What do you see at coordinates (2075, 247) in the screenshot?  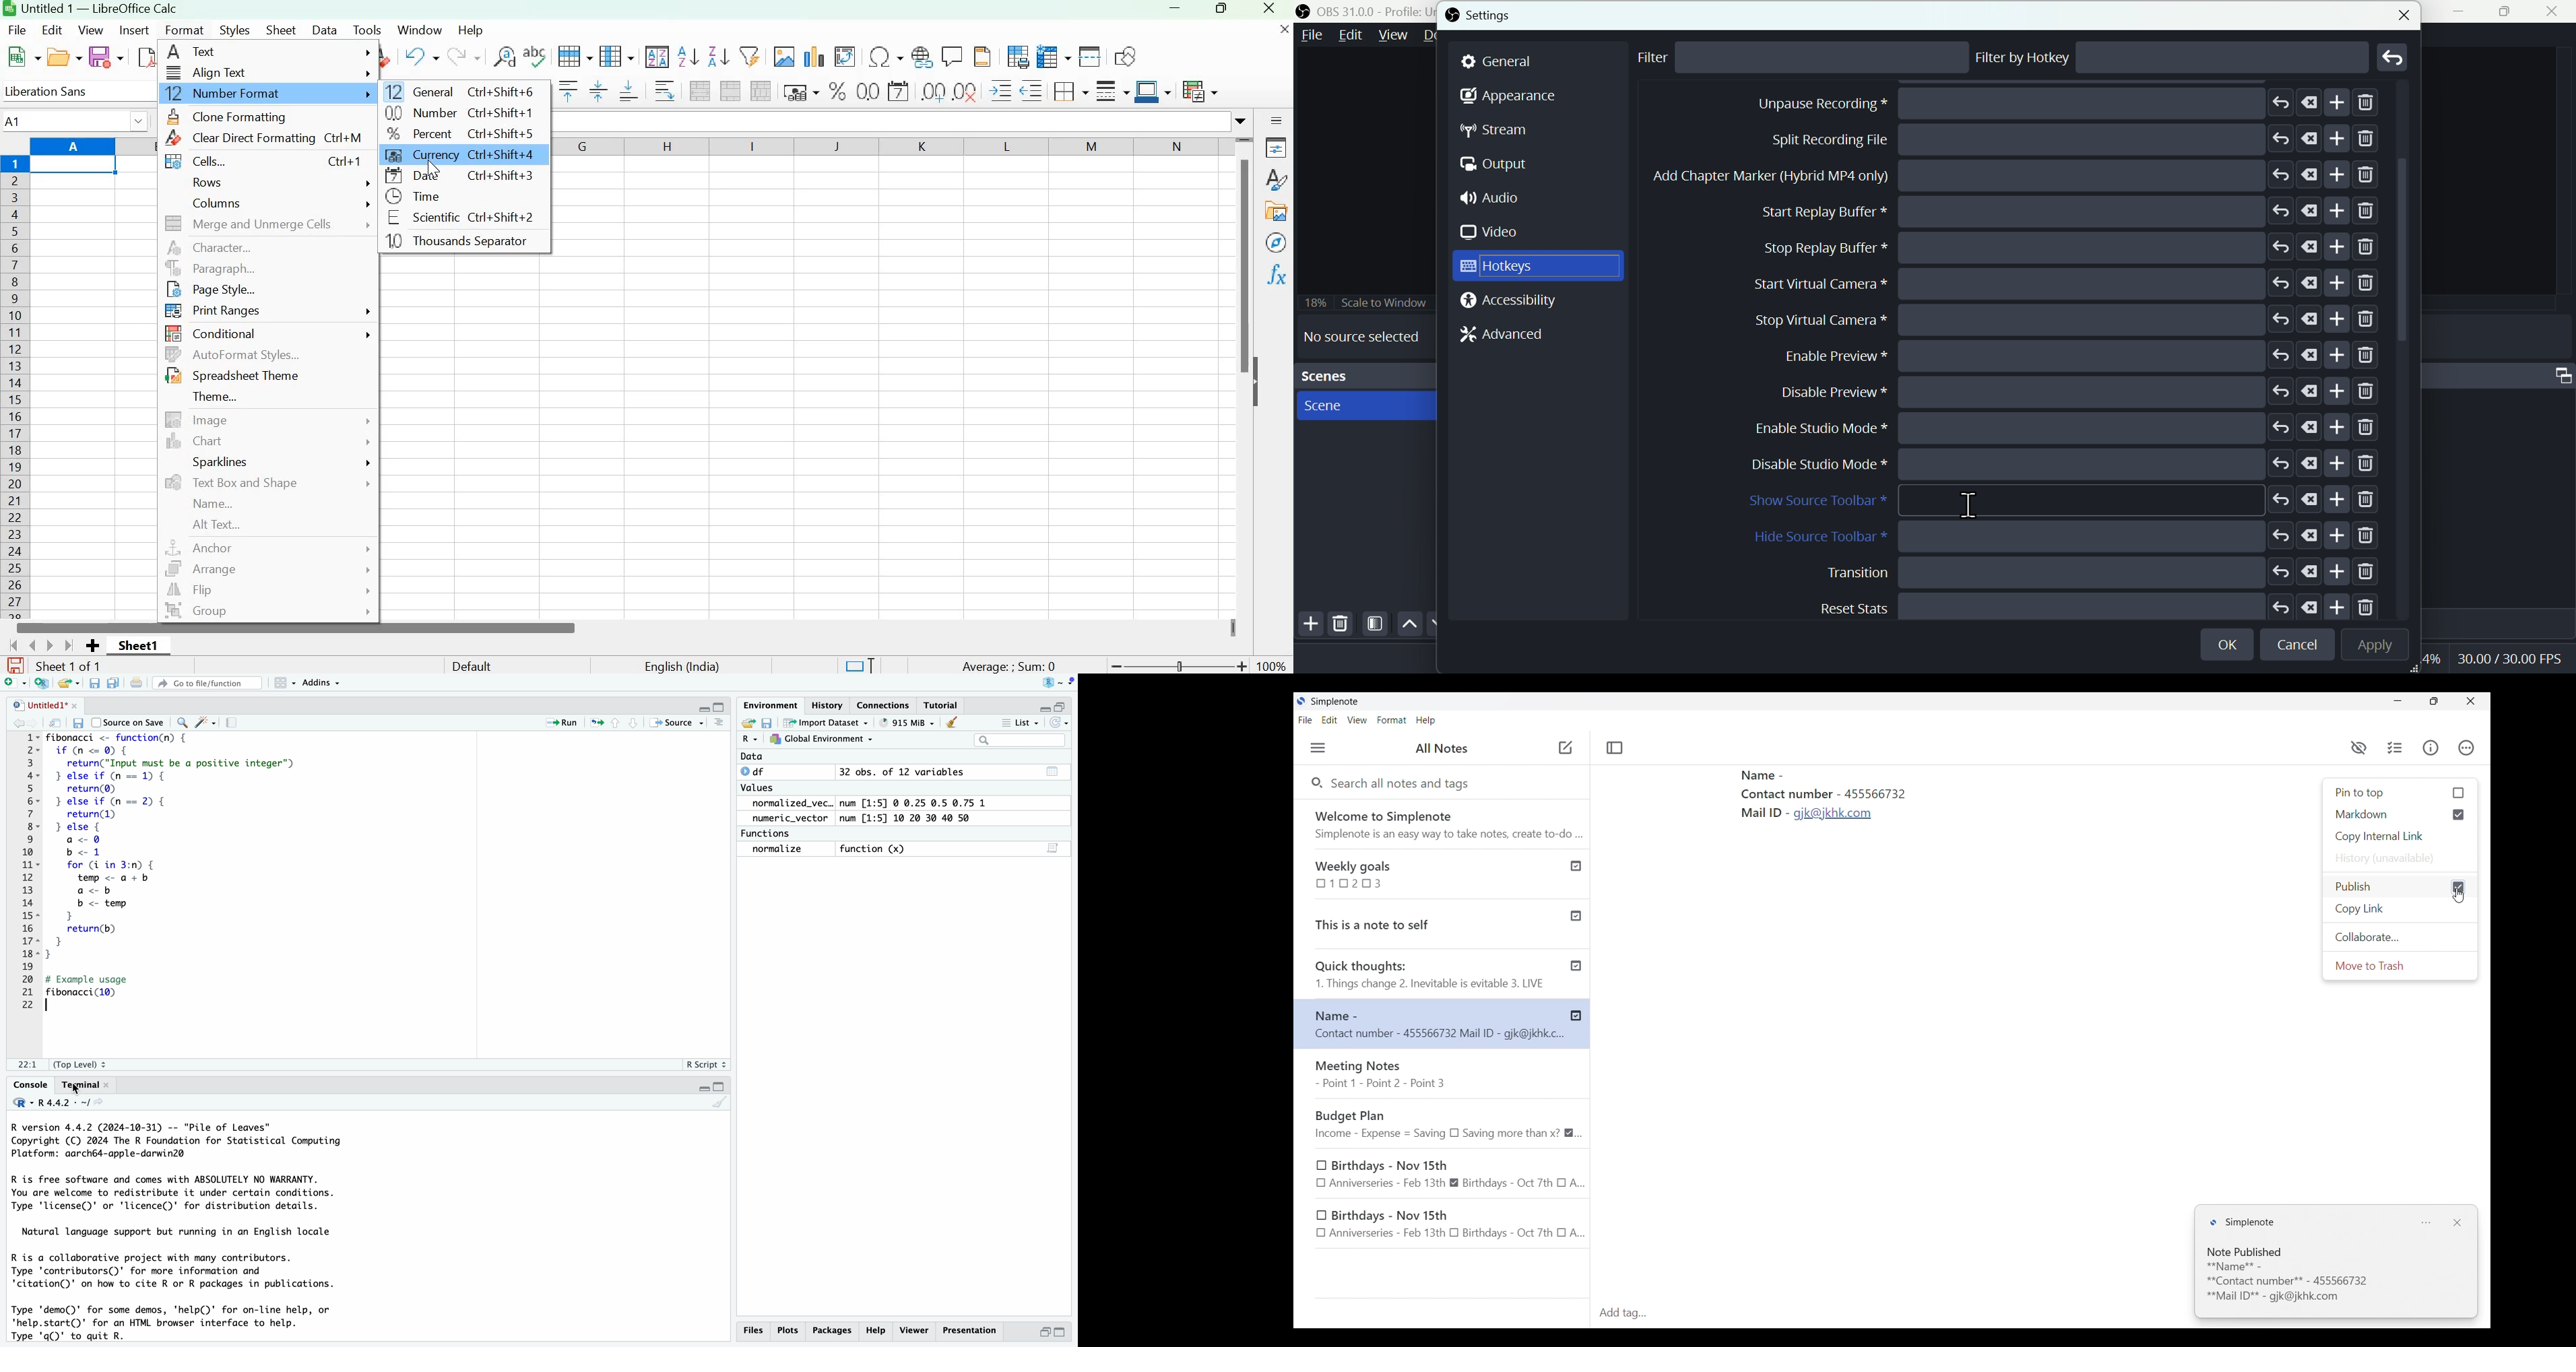 I see `Unpause recording` at bounding box center [2075, 247].